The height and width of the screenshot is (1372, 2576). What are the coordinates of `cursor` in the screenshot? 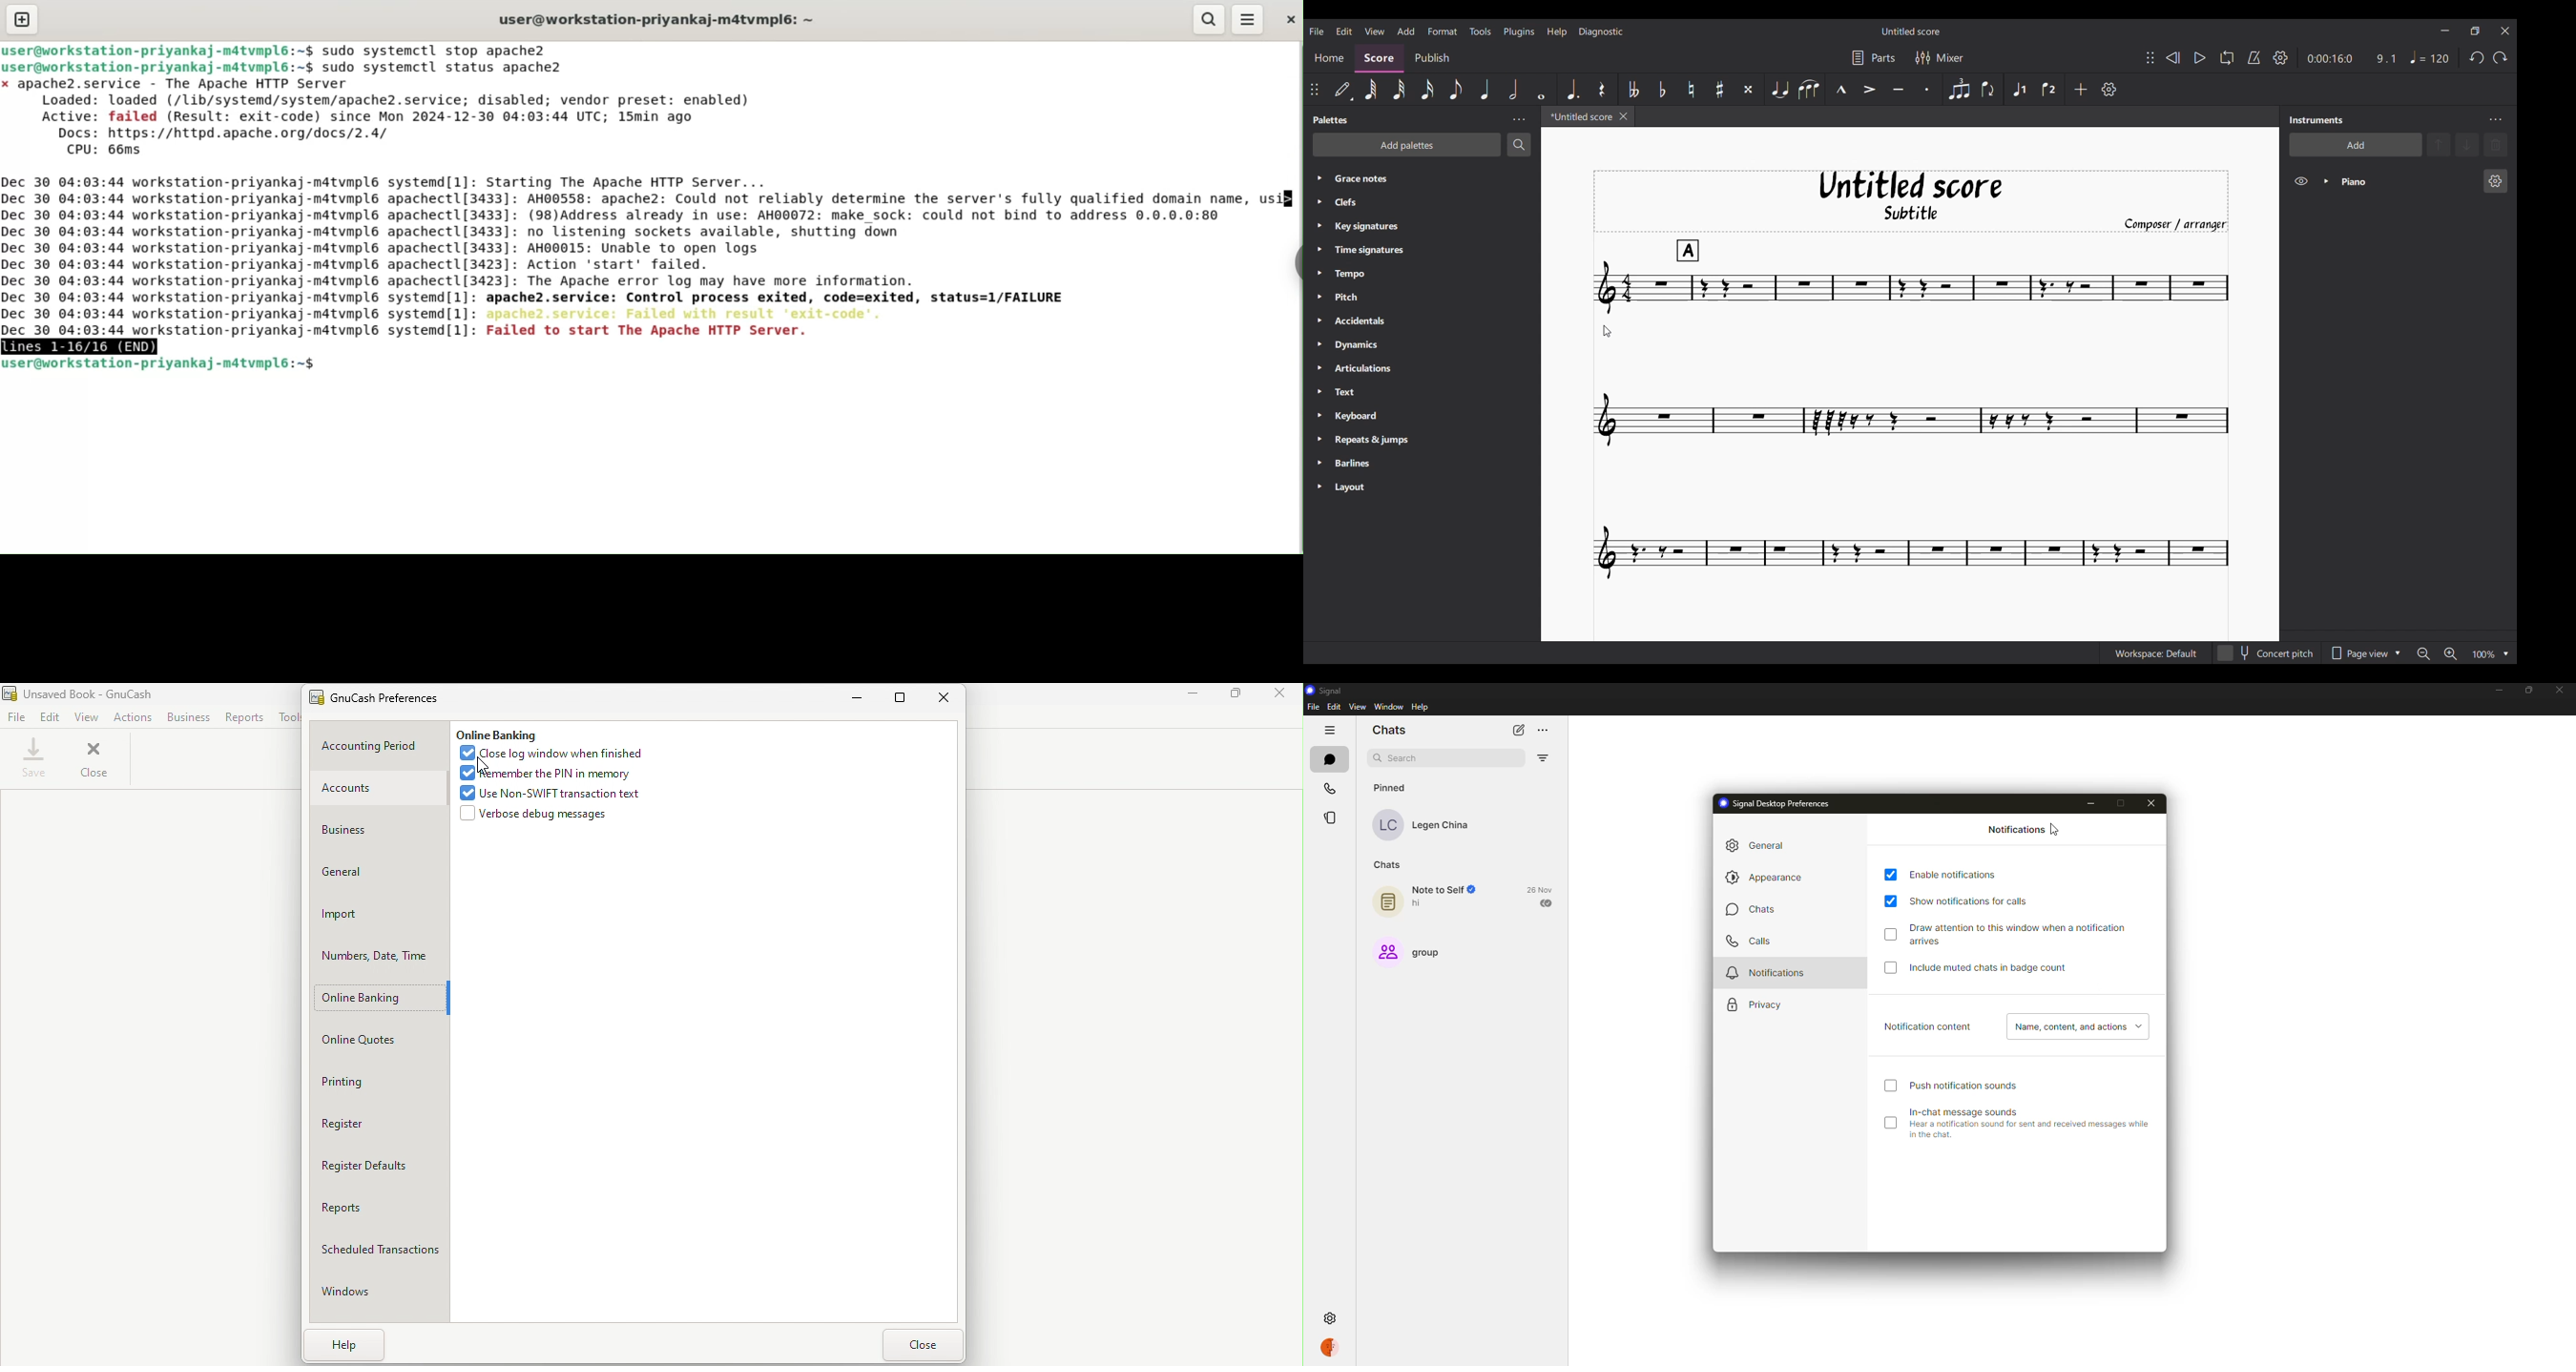 It's located at (2053, 828).